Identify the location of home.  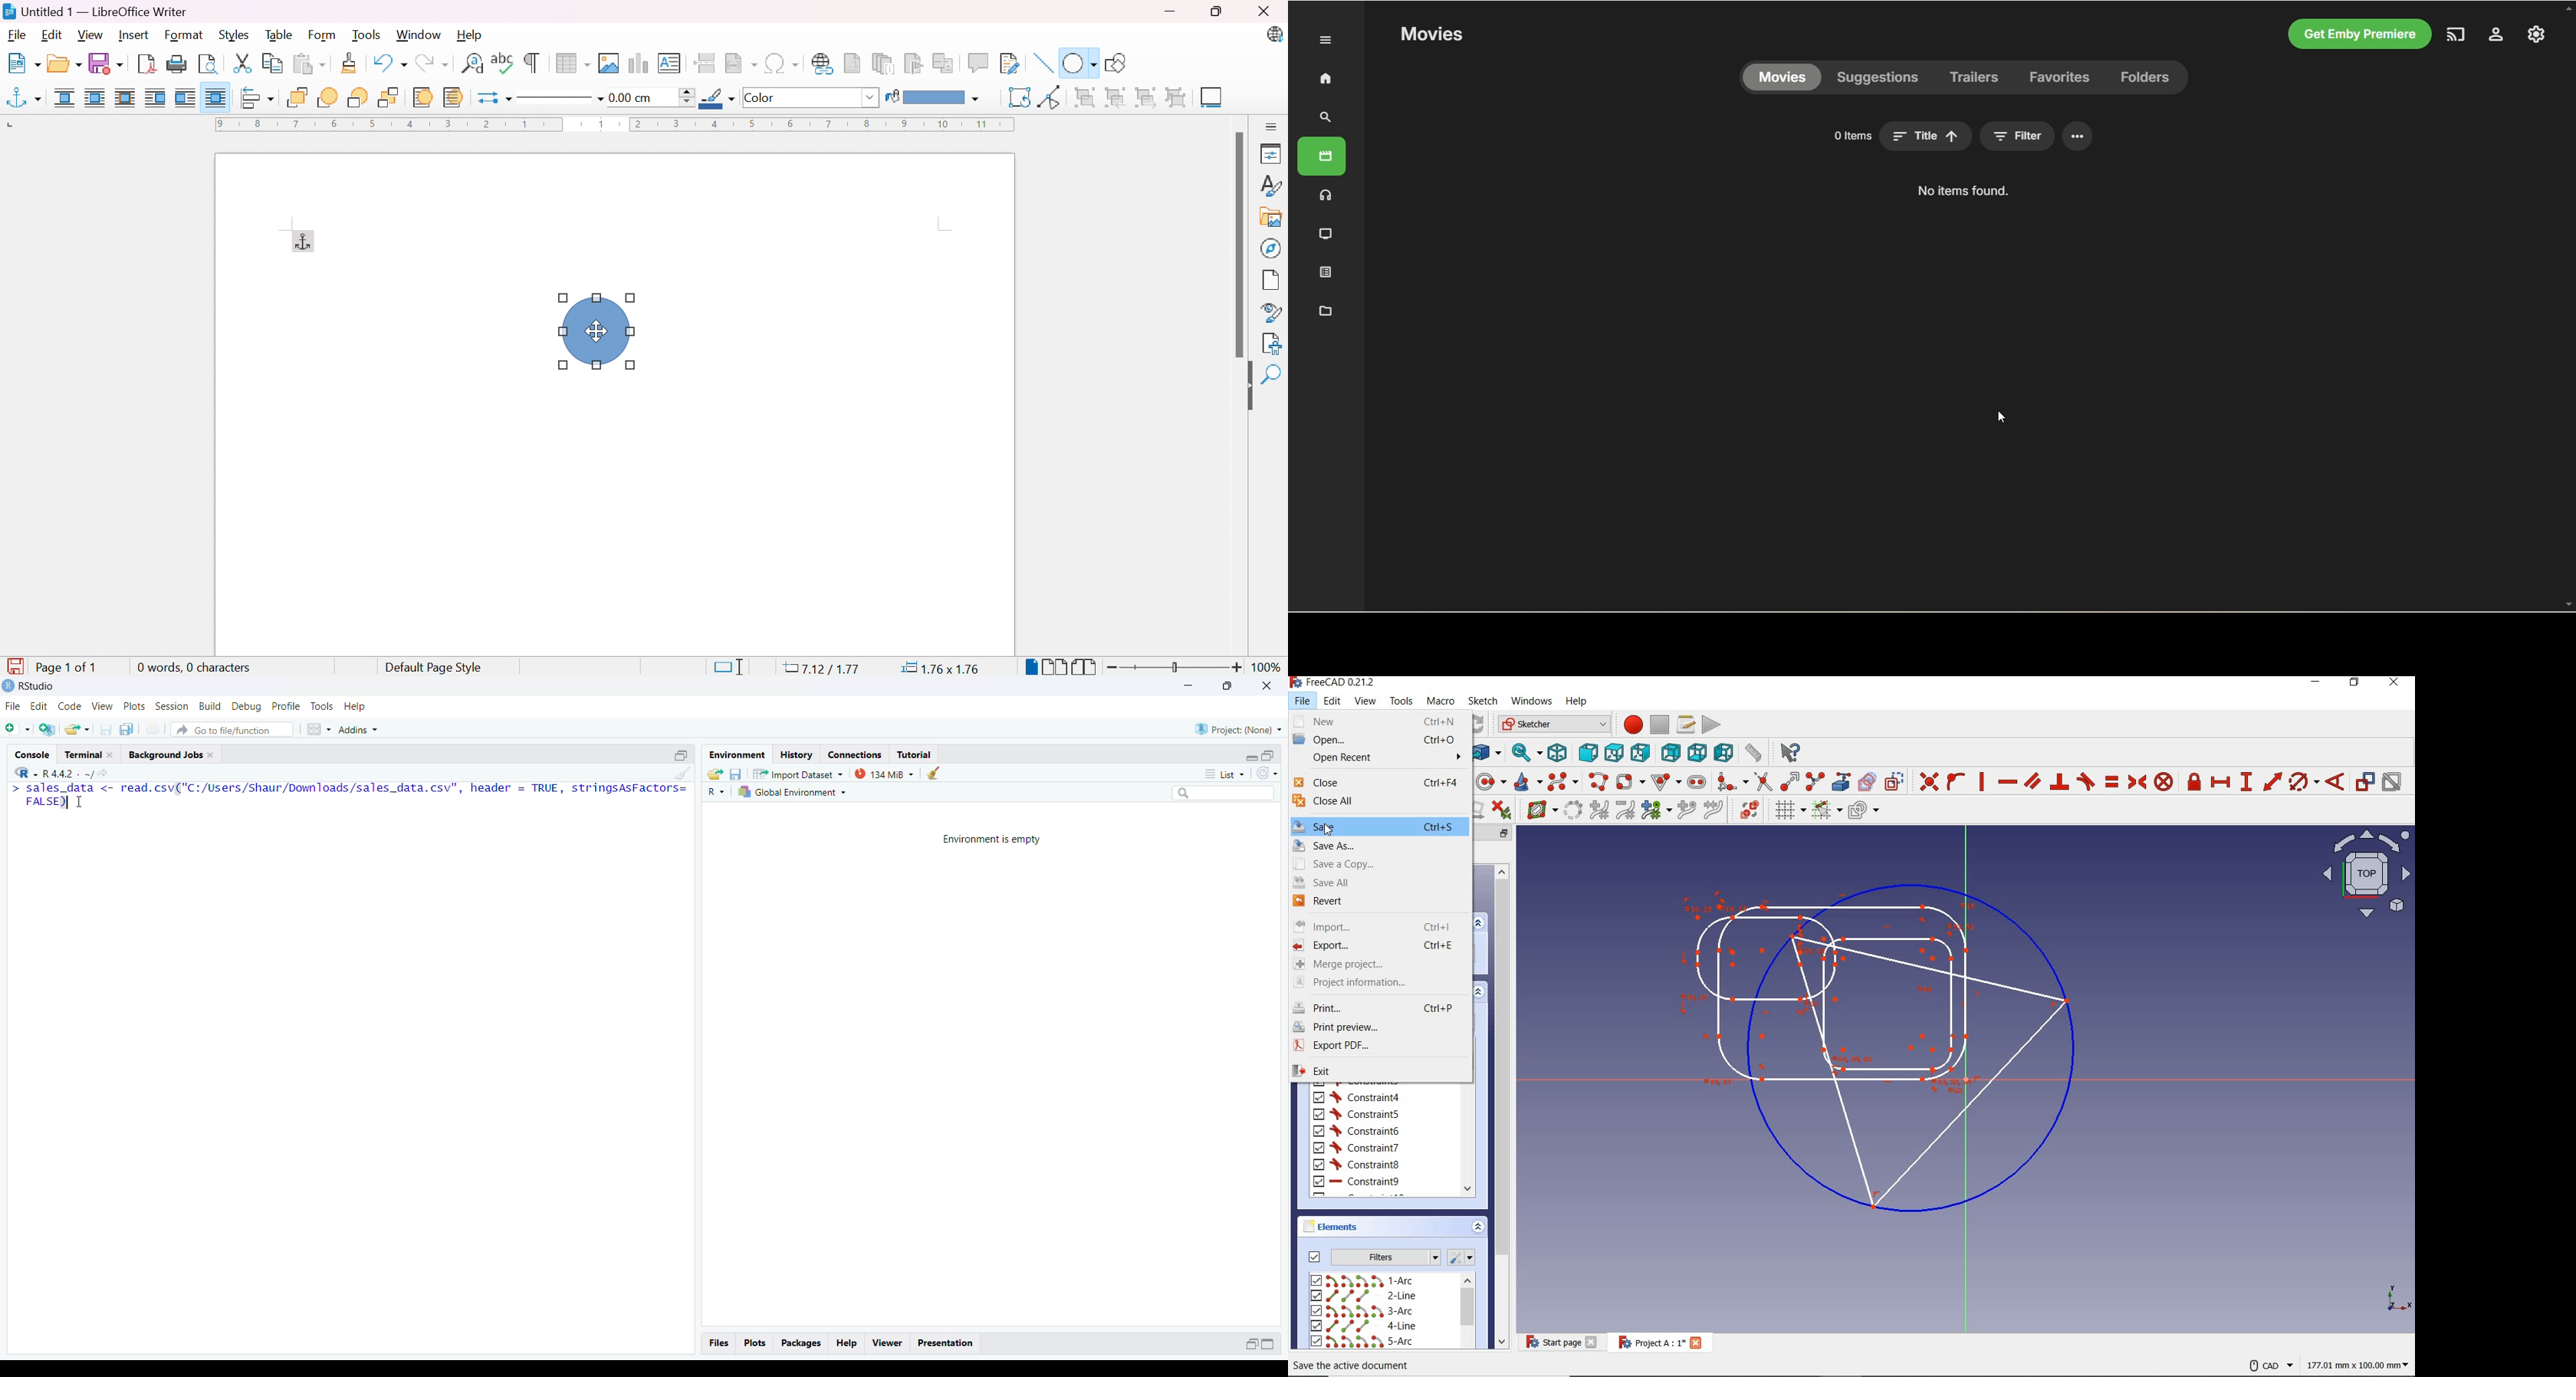
(1325, 78).